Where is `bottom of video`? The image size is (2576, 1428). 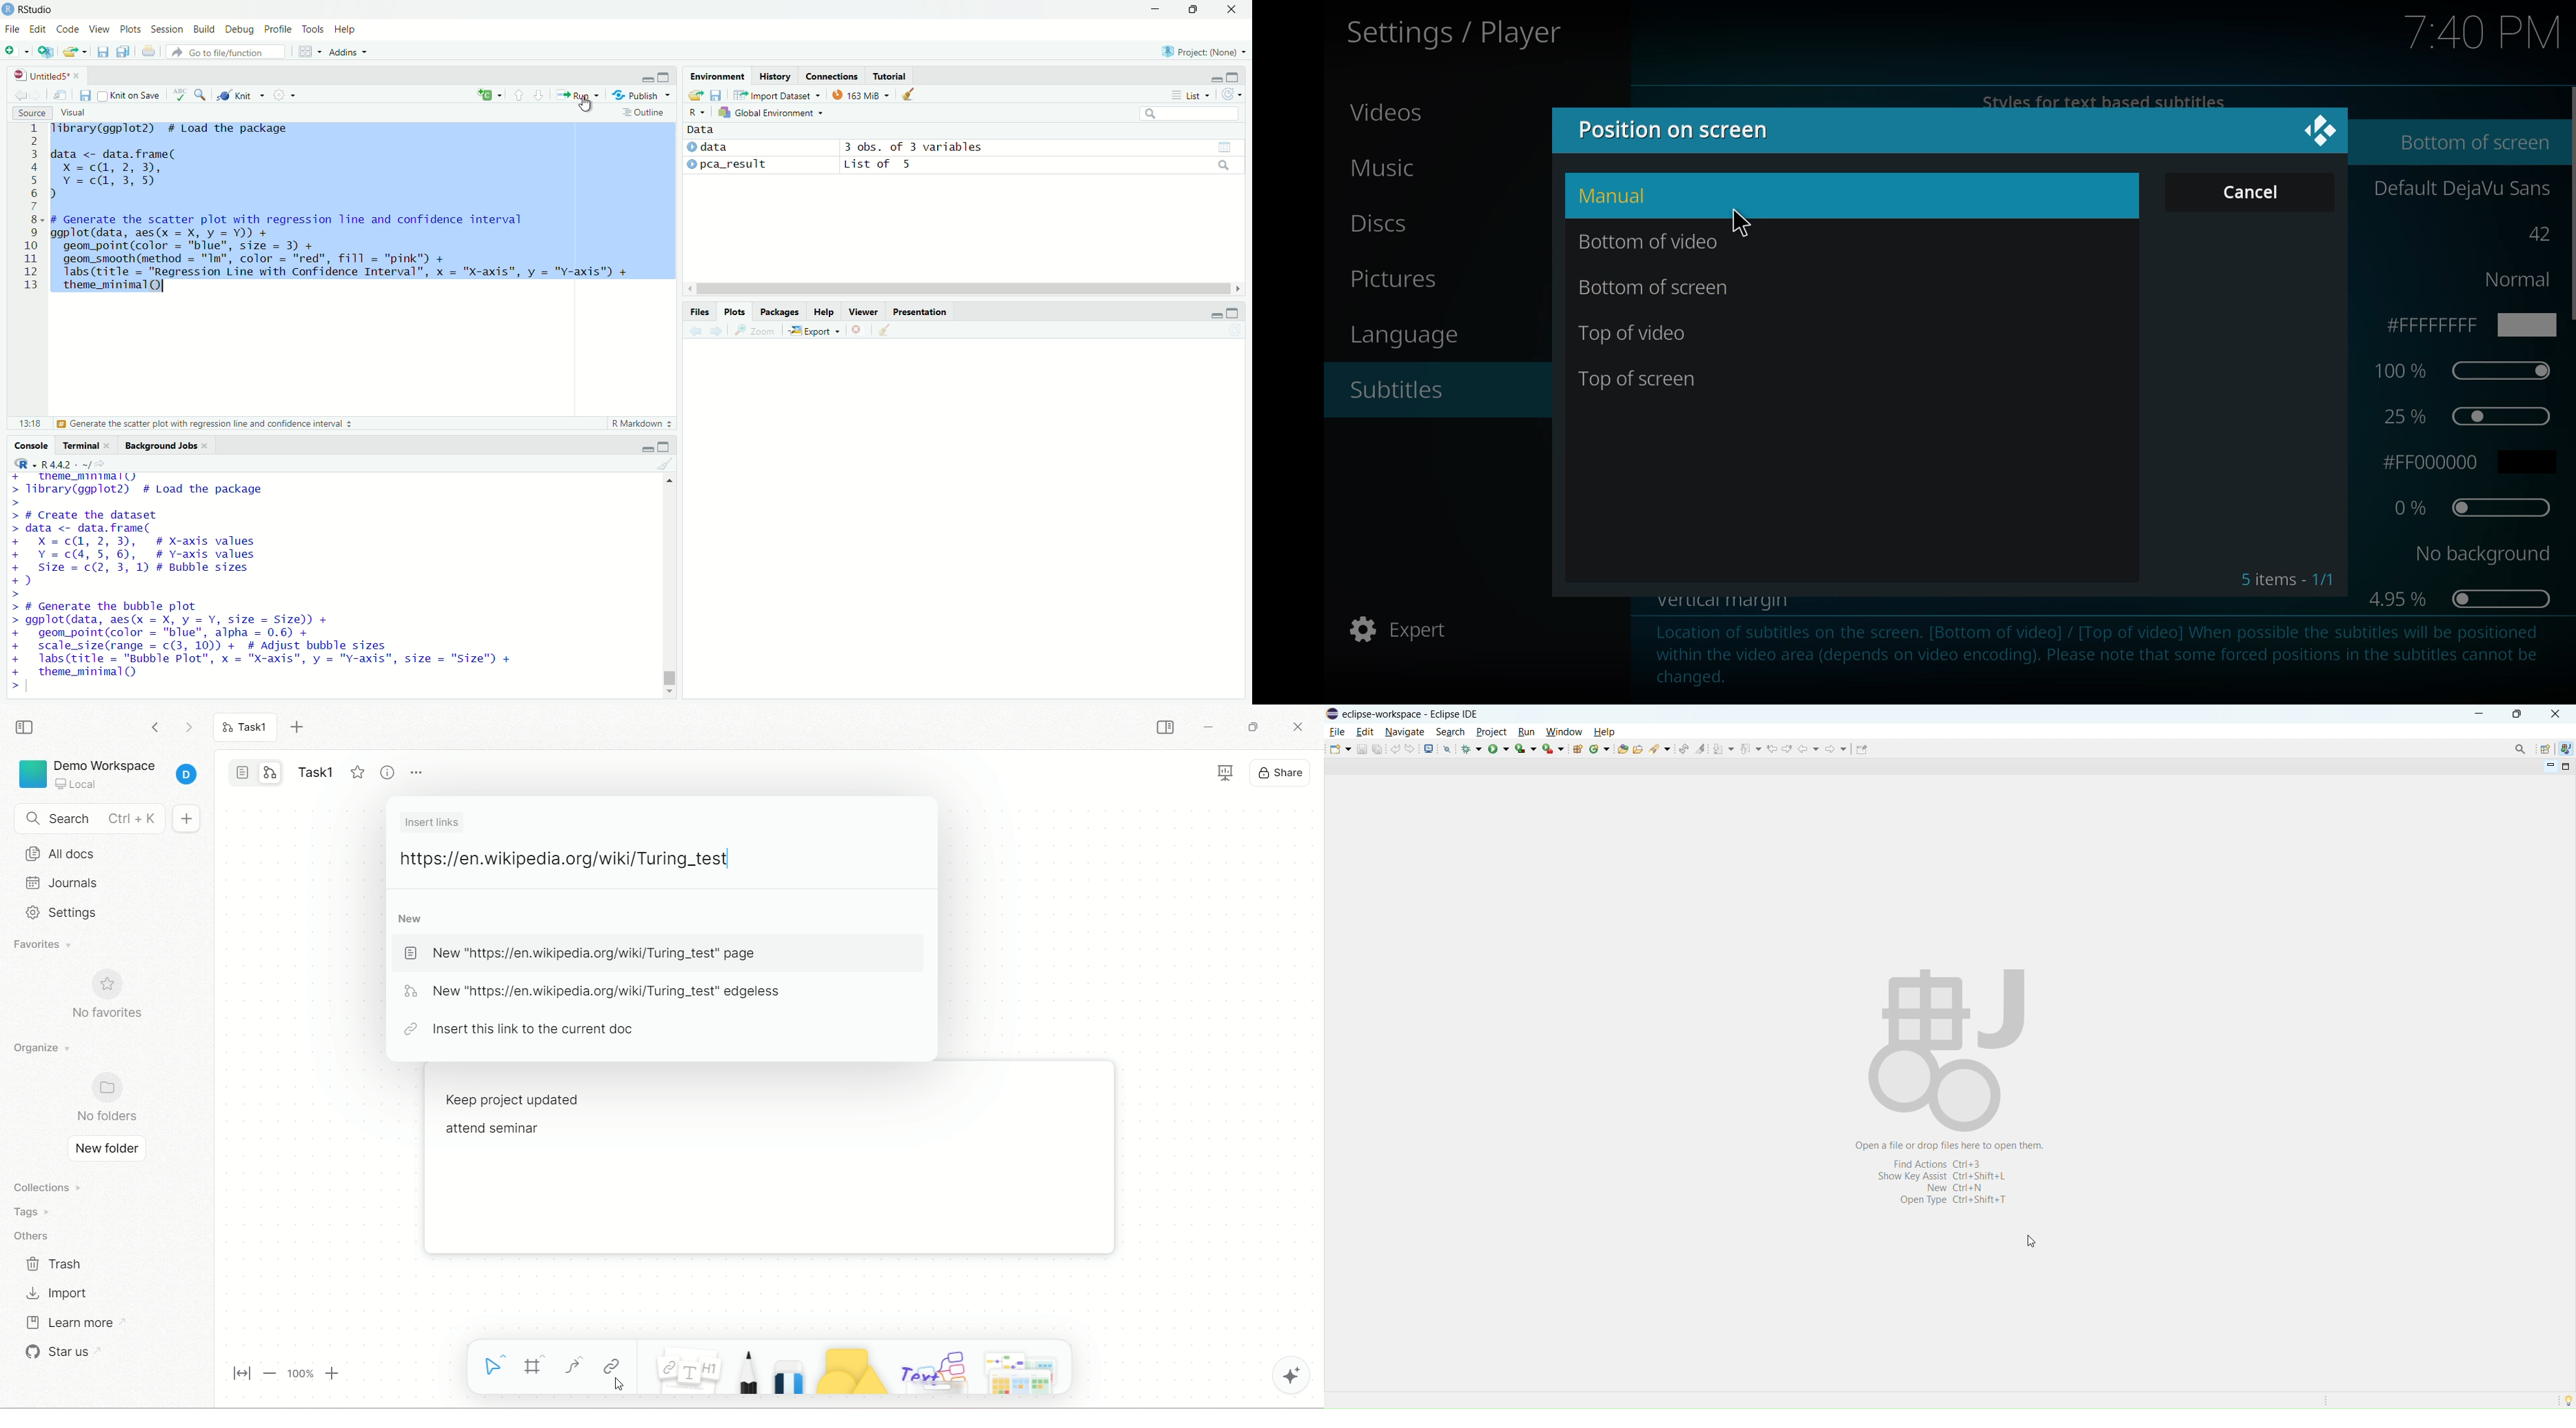 bottom of video is located at coordinates (1651, 244).